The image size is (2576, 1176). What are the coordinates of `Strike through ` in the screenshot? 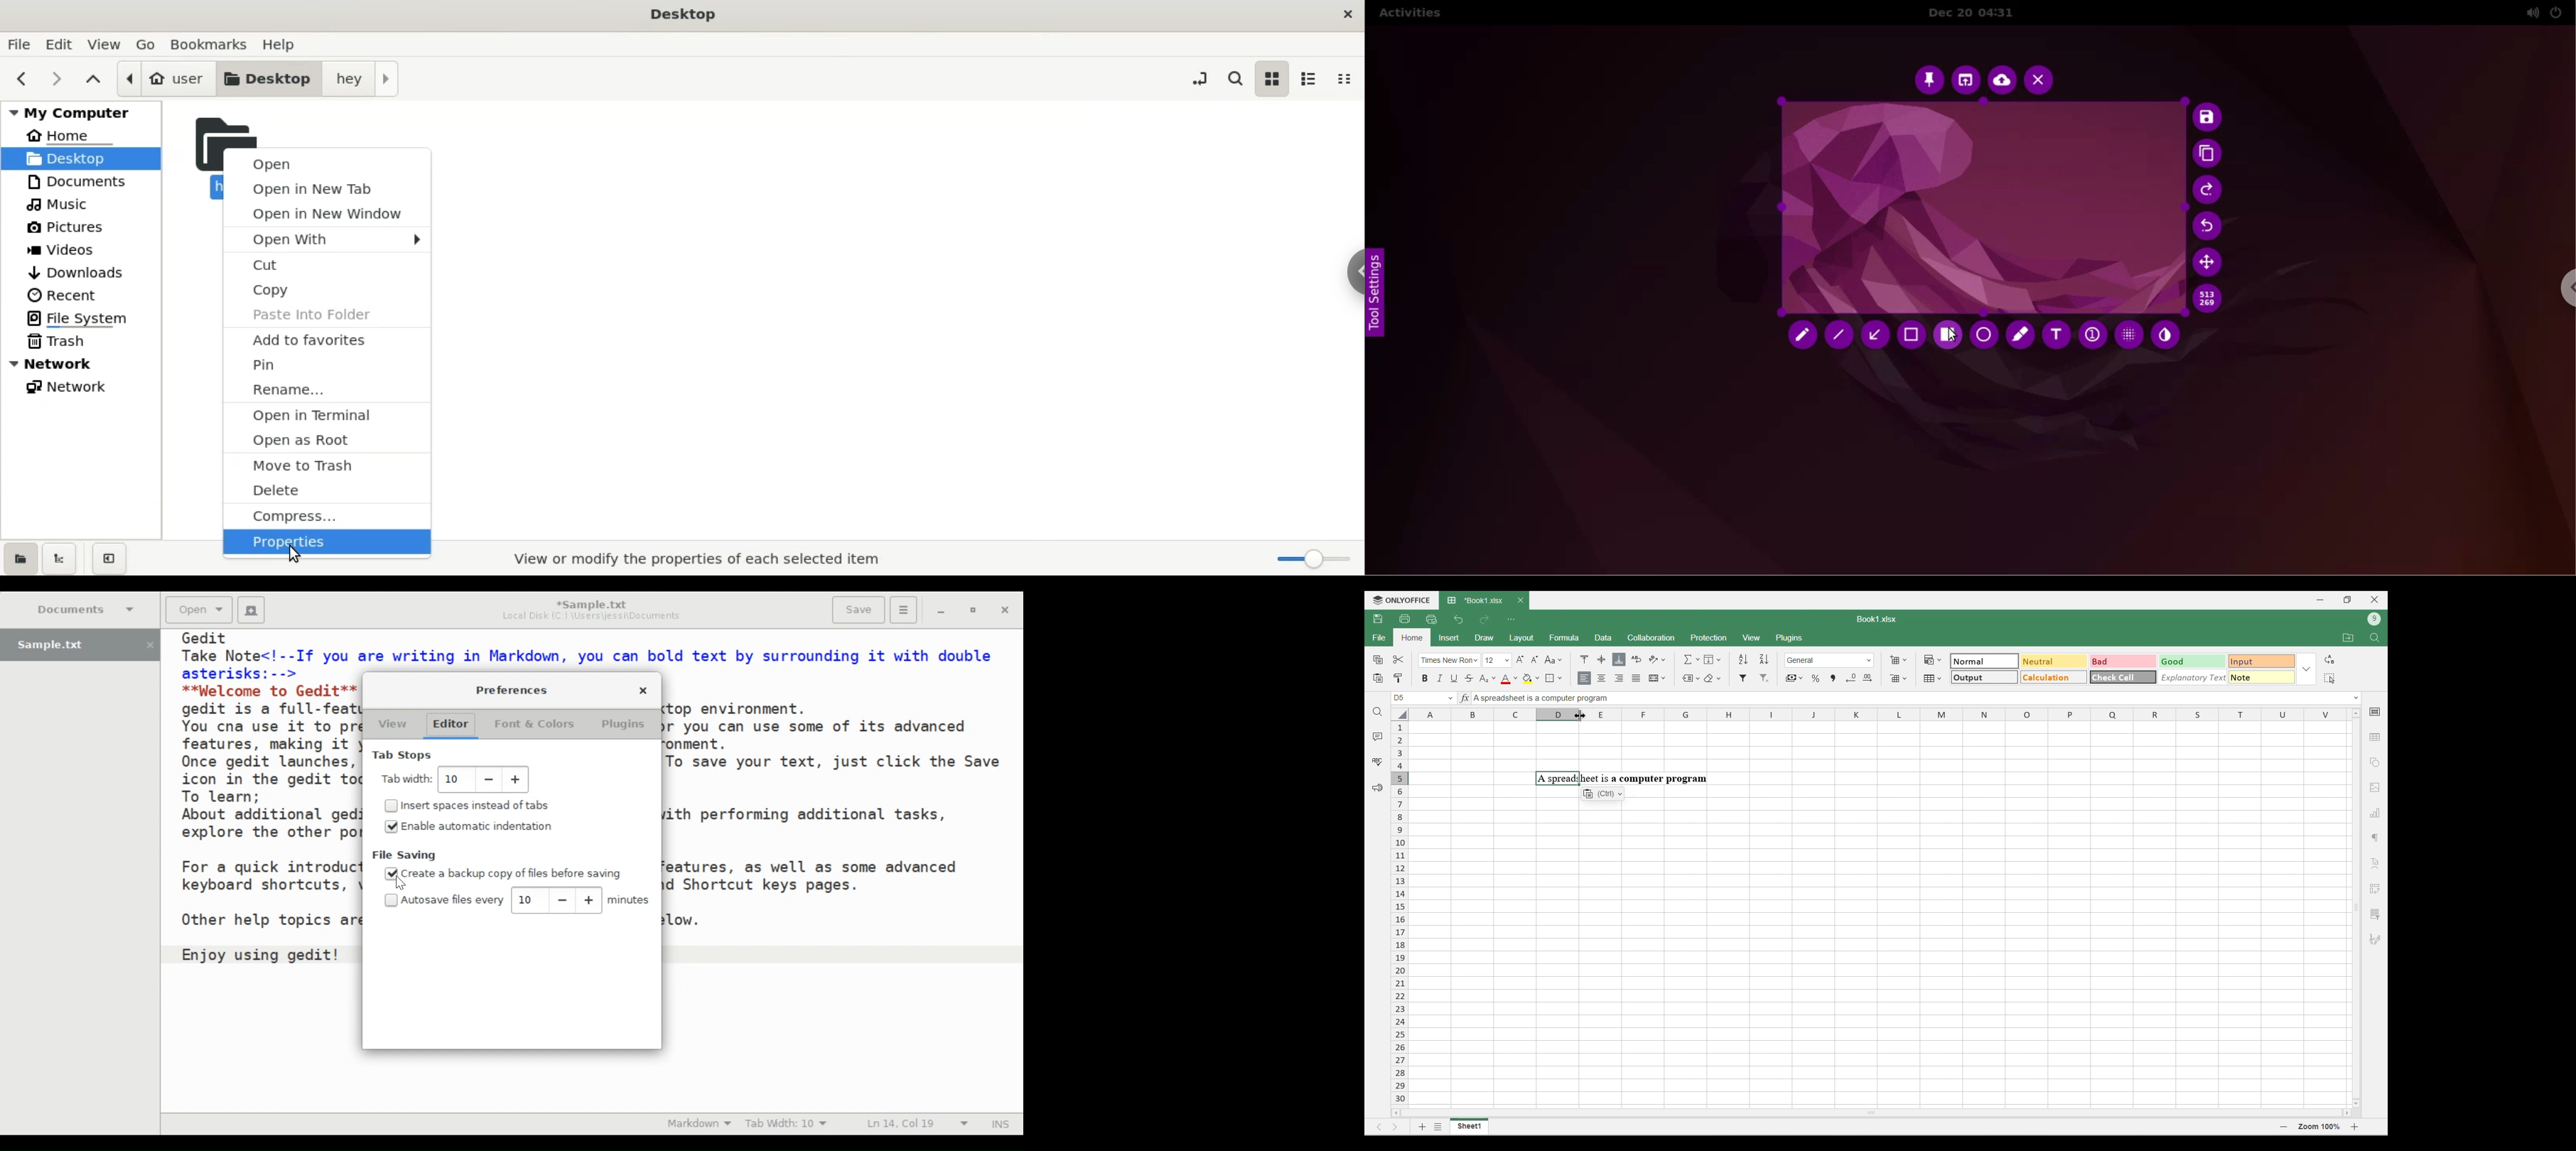 It's located at (1469, 678).